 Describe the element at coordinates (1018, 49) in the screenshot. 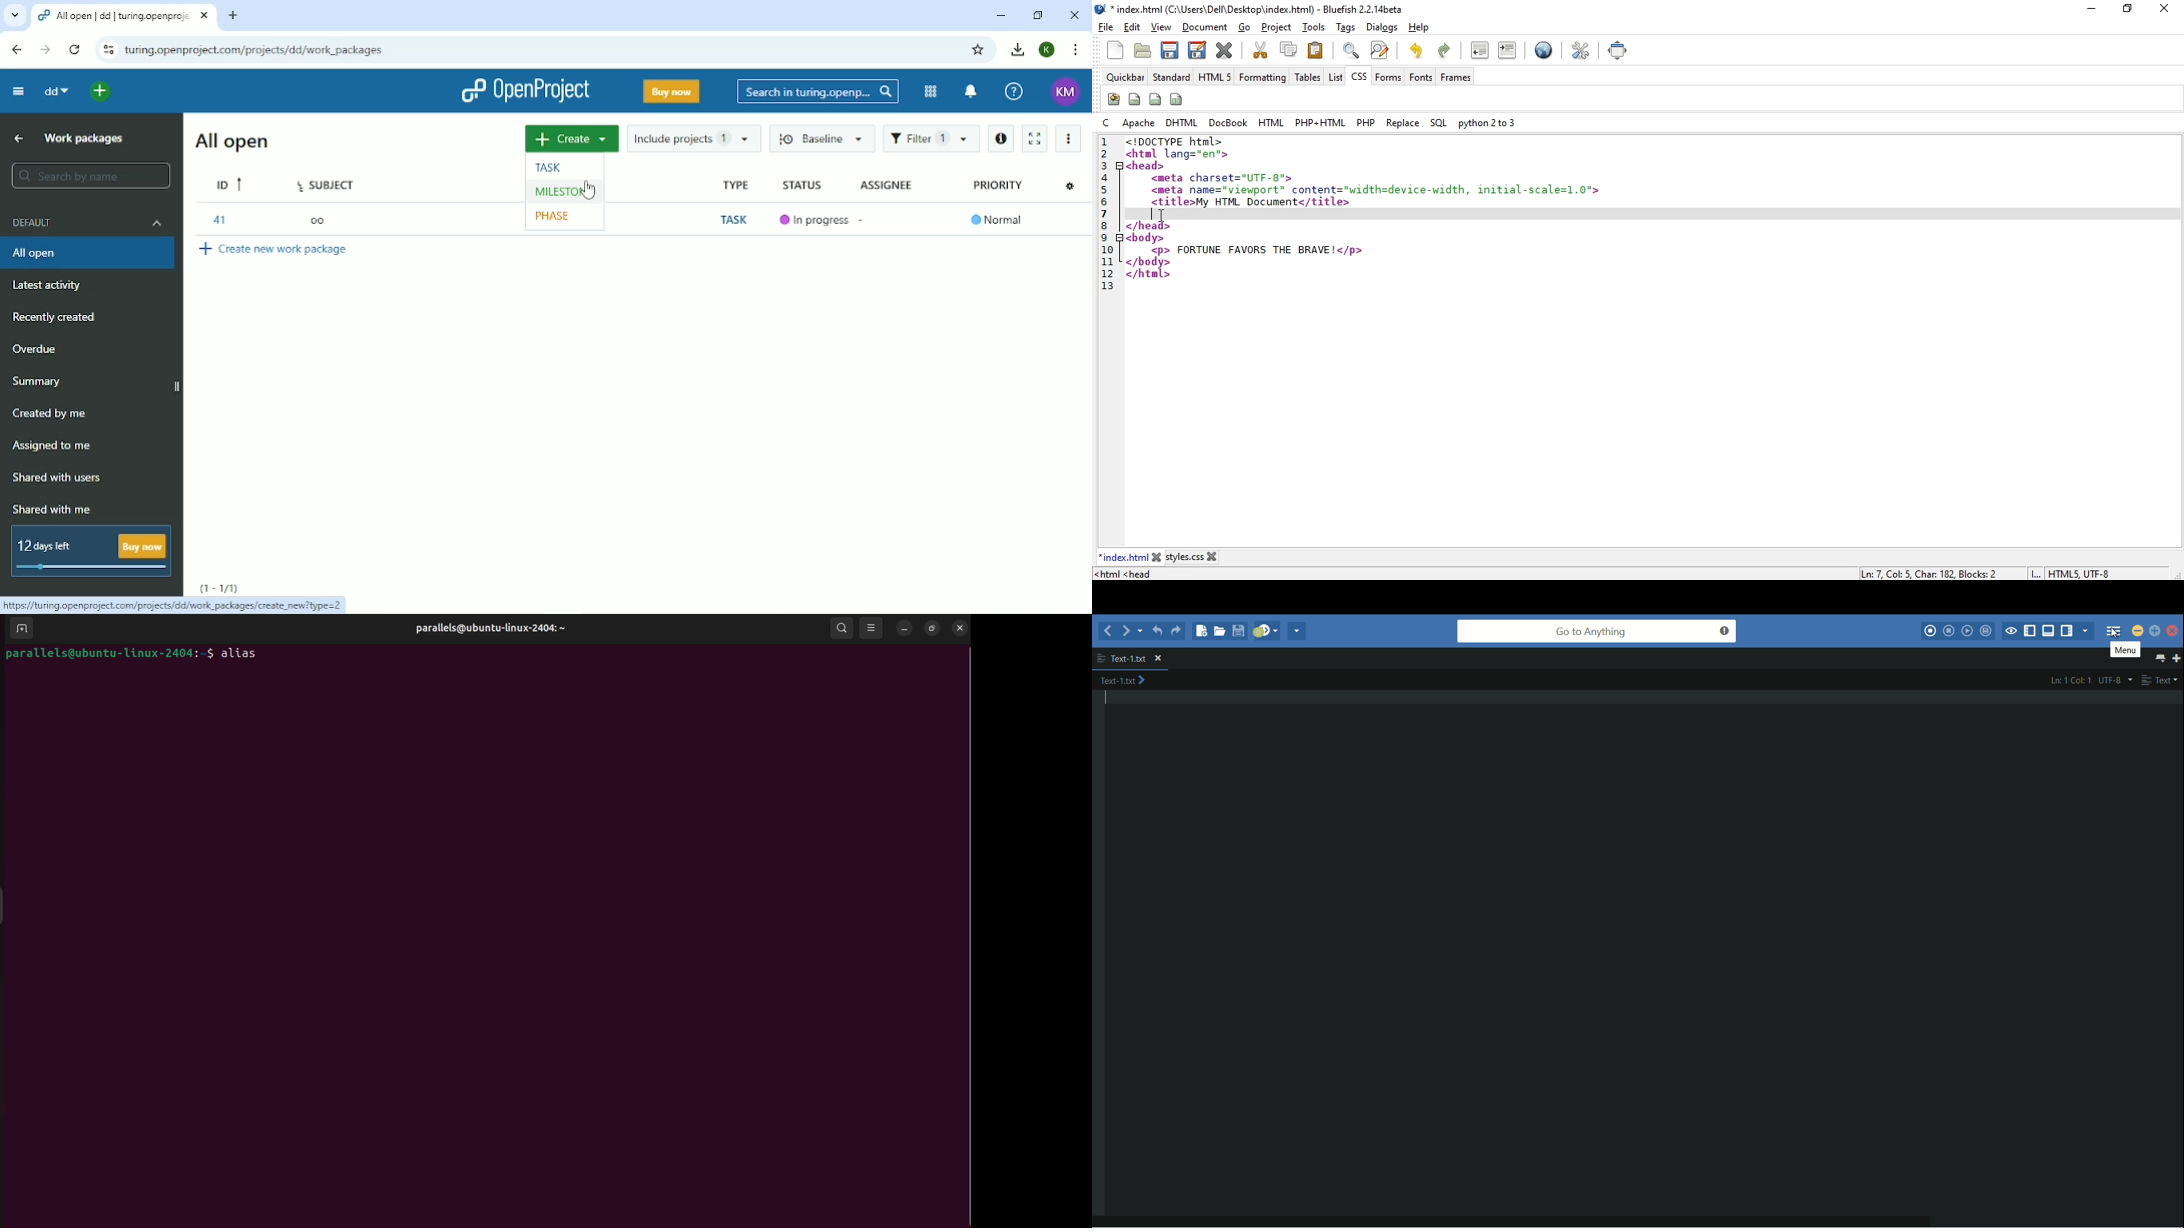

I see `Downloads` at that location.